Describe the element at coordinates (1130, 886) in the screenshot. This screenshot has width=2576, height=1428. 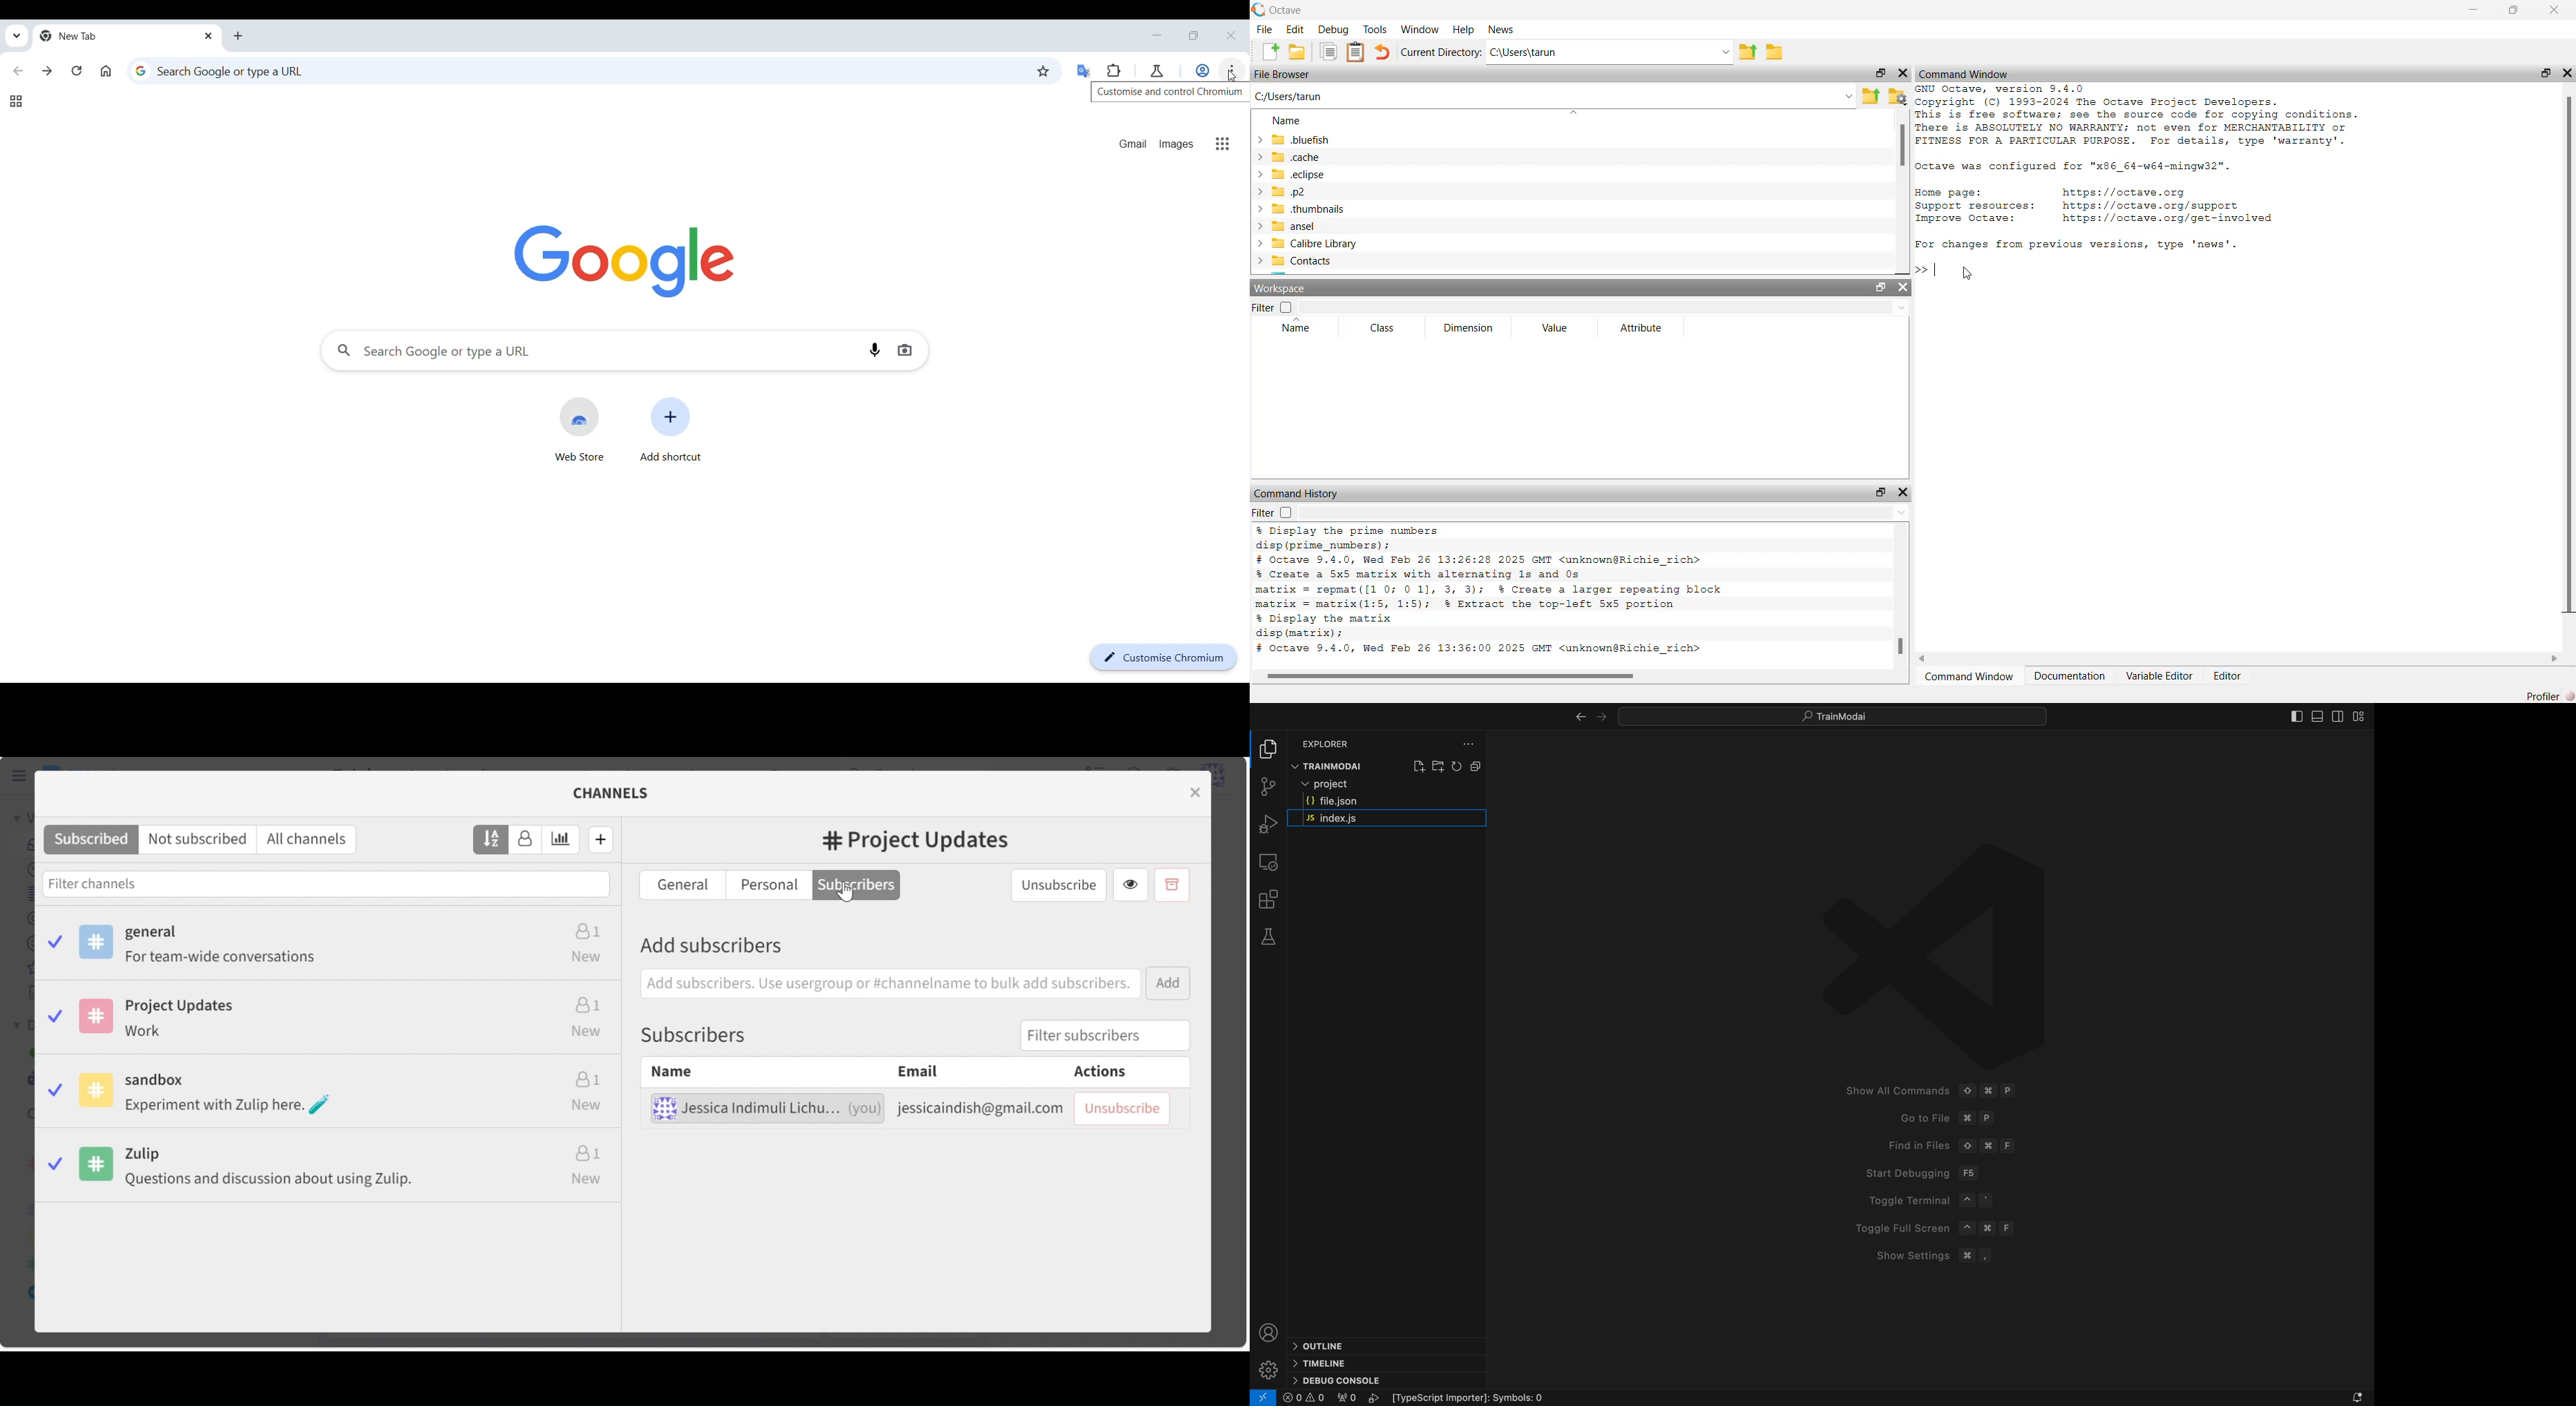
I see `View Channel` at that location.